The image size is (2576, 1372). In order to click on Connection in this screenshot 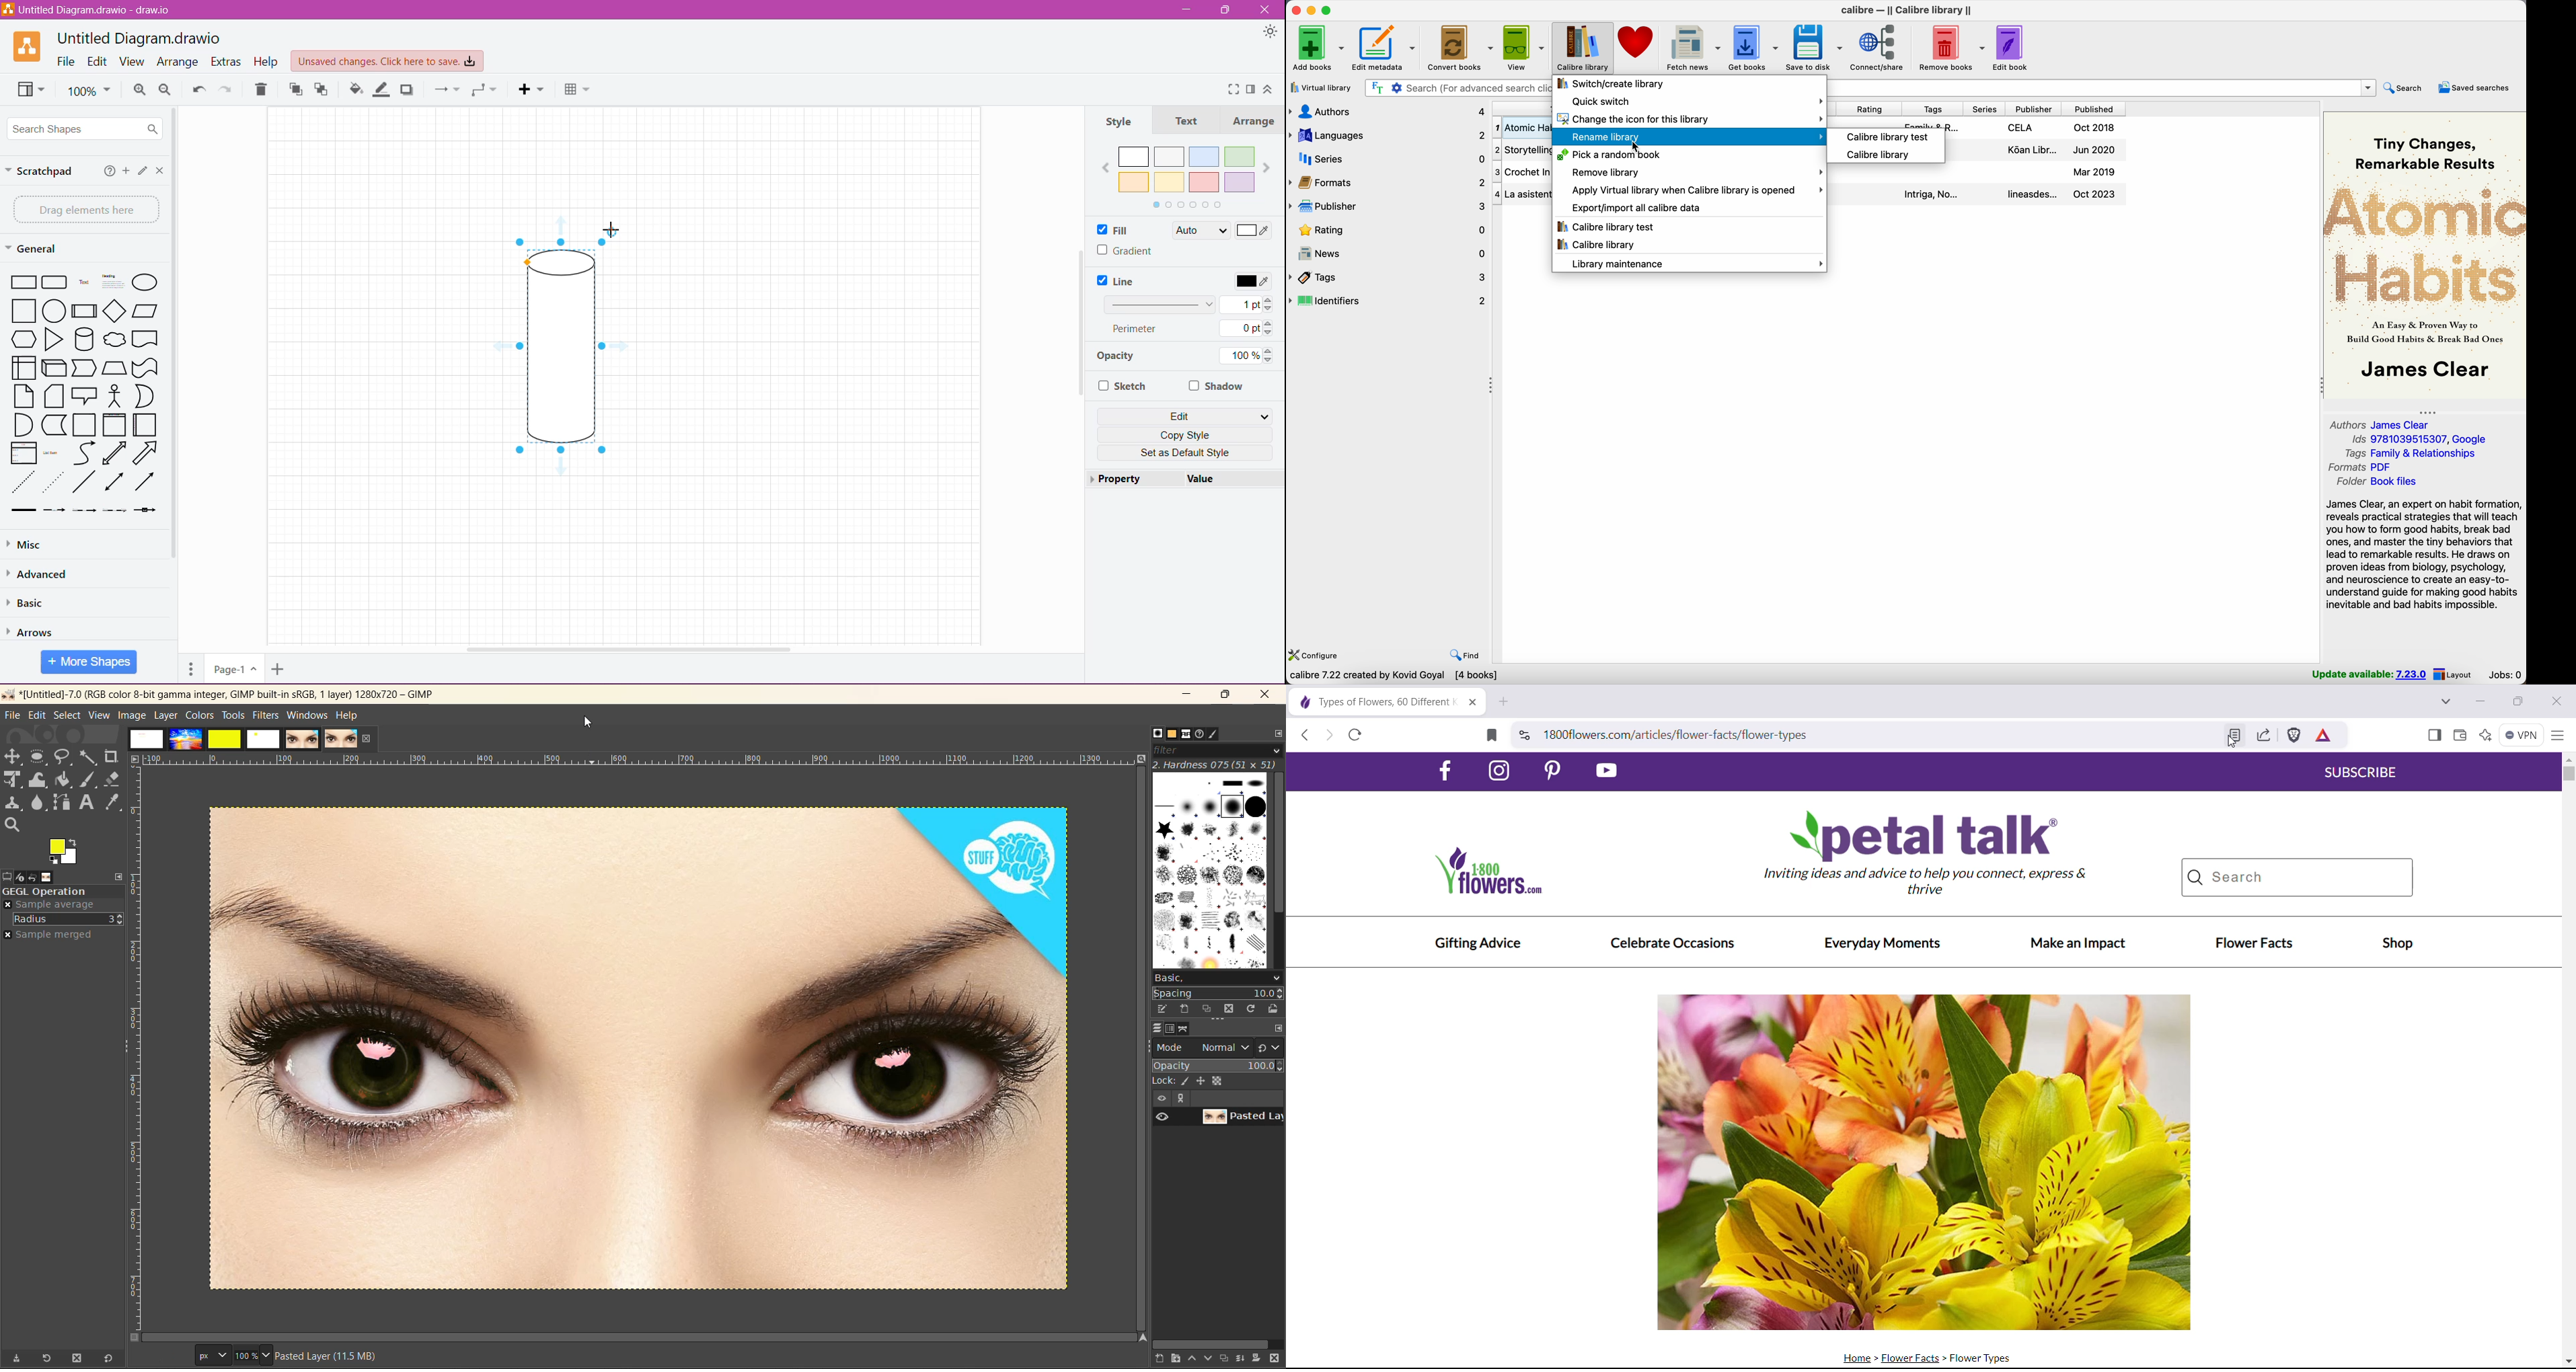, I will do `click(446, 90)`.